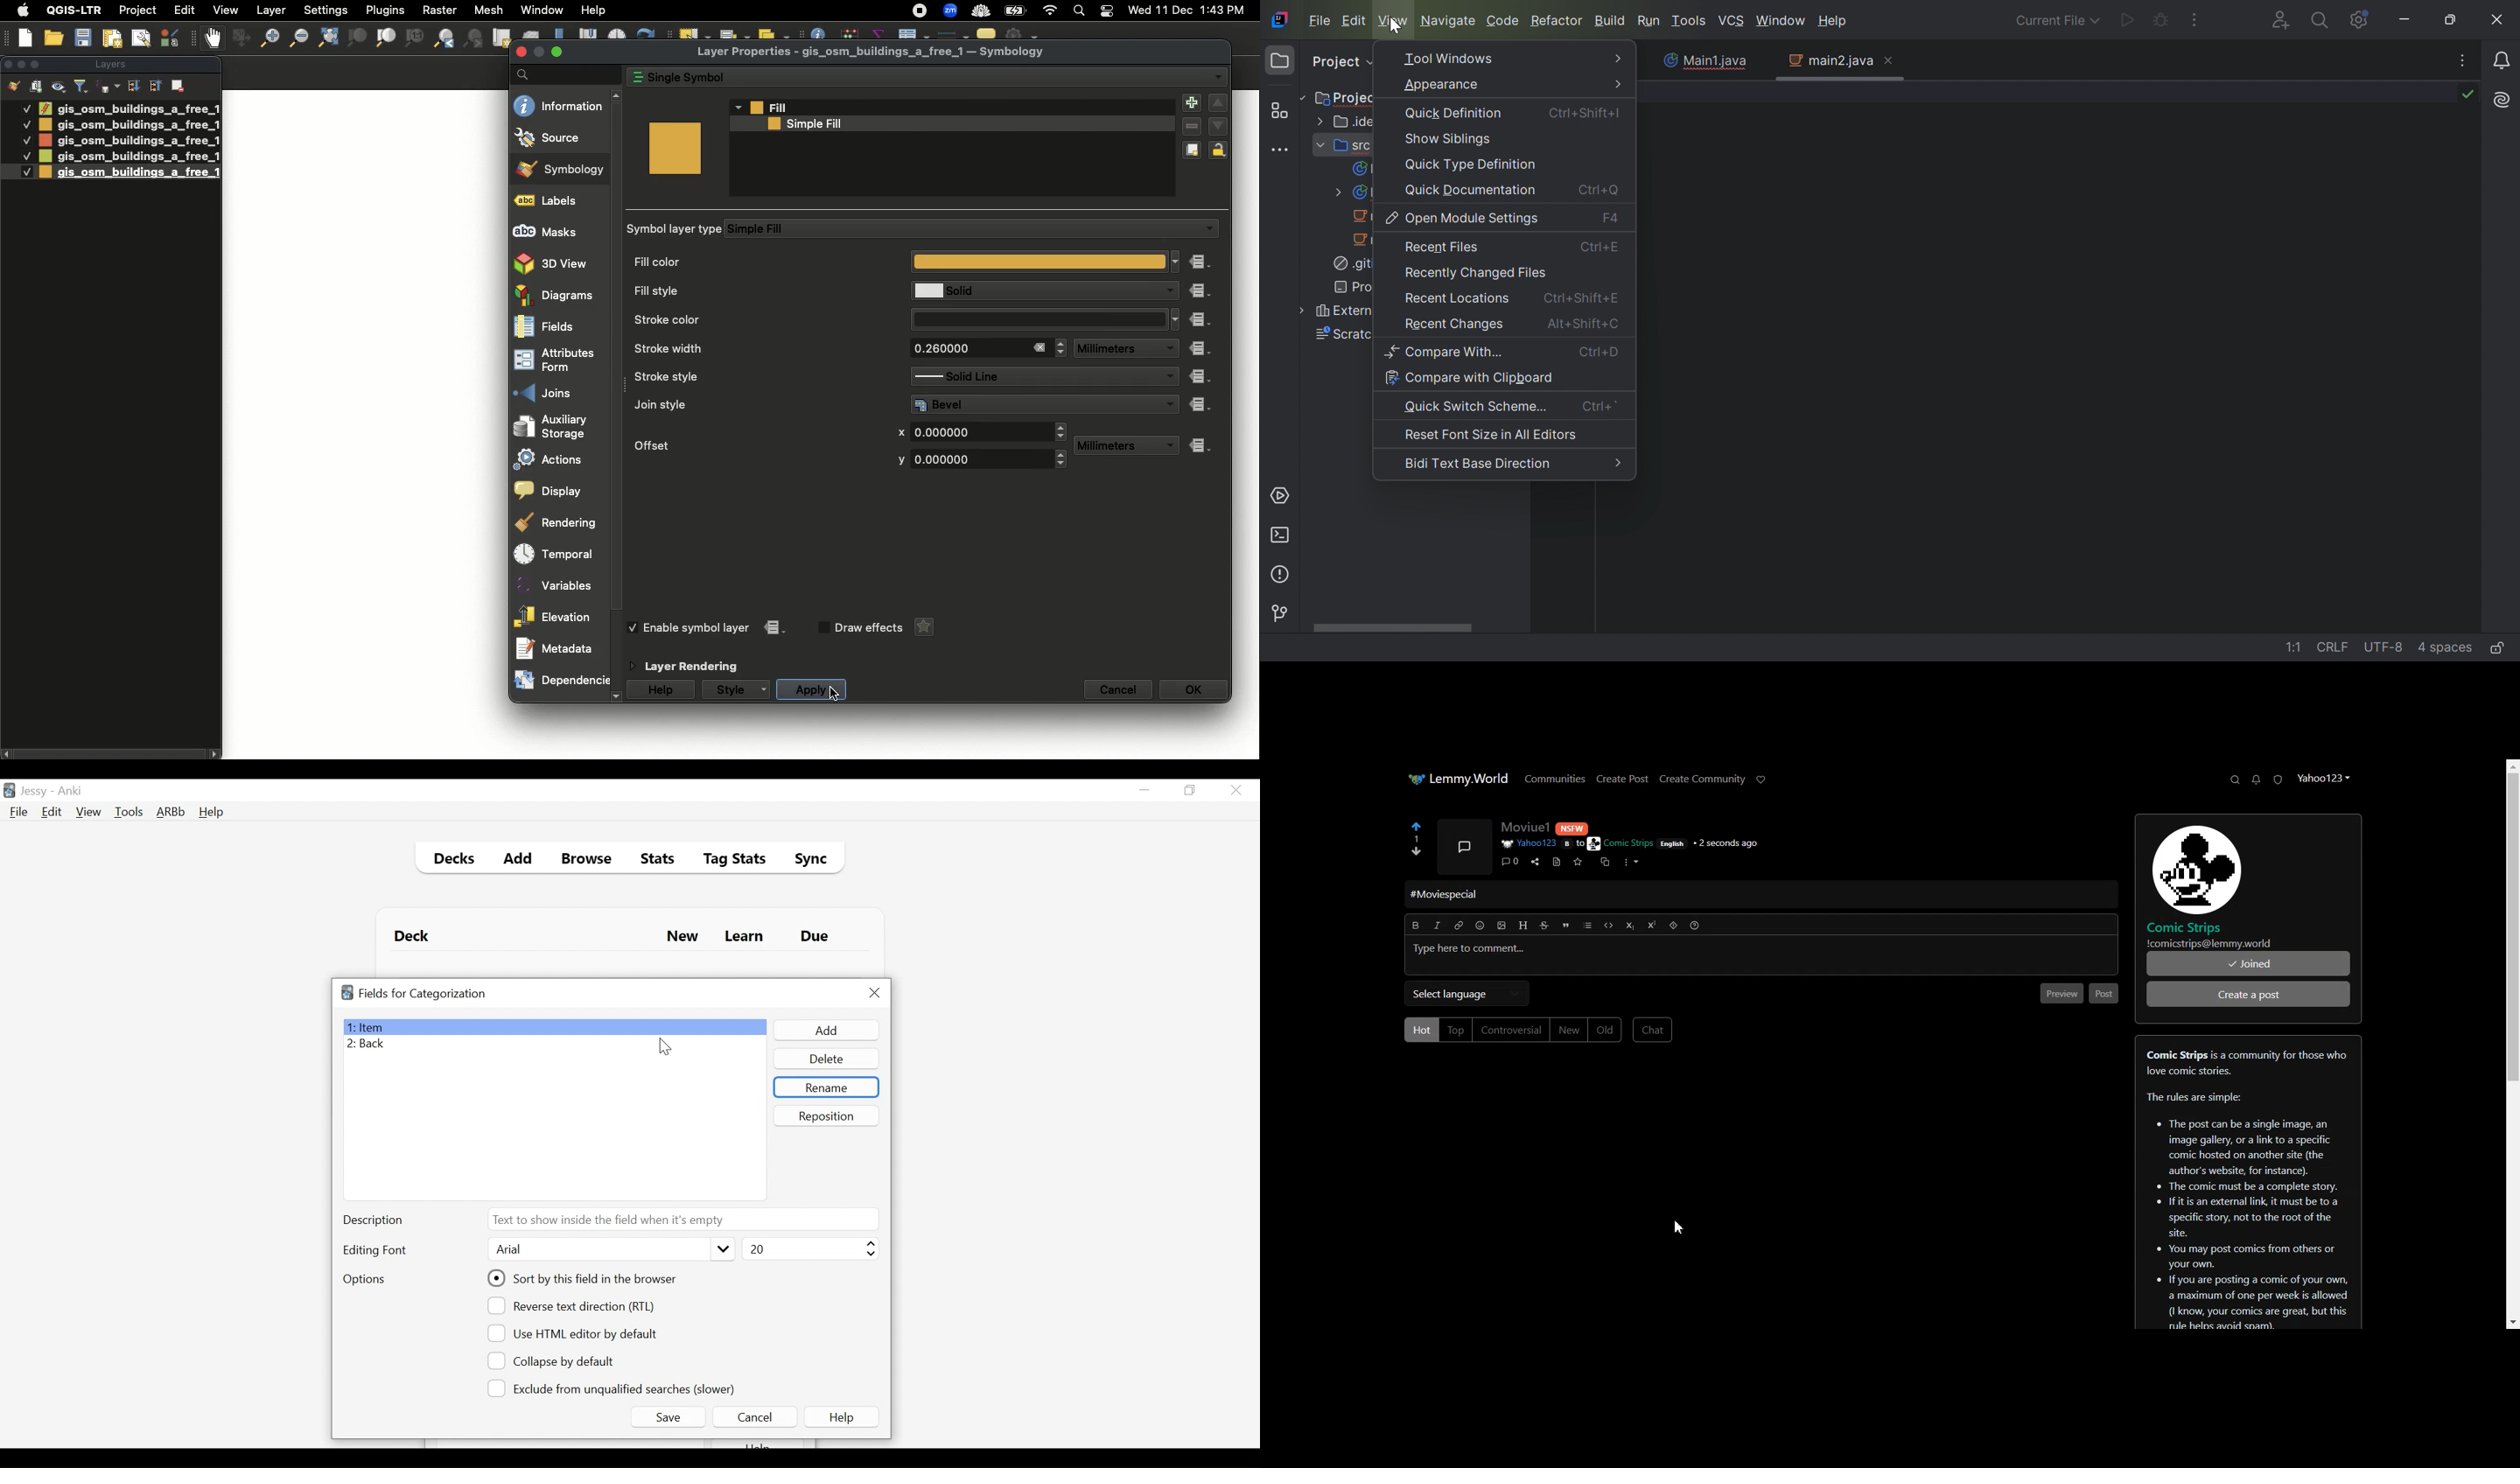 The image size is (2520, 1484). Describe the element at coordinates (1561, 827) in the screenshot. I see `Moviue1 NSFW` at that location.